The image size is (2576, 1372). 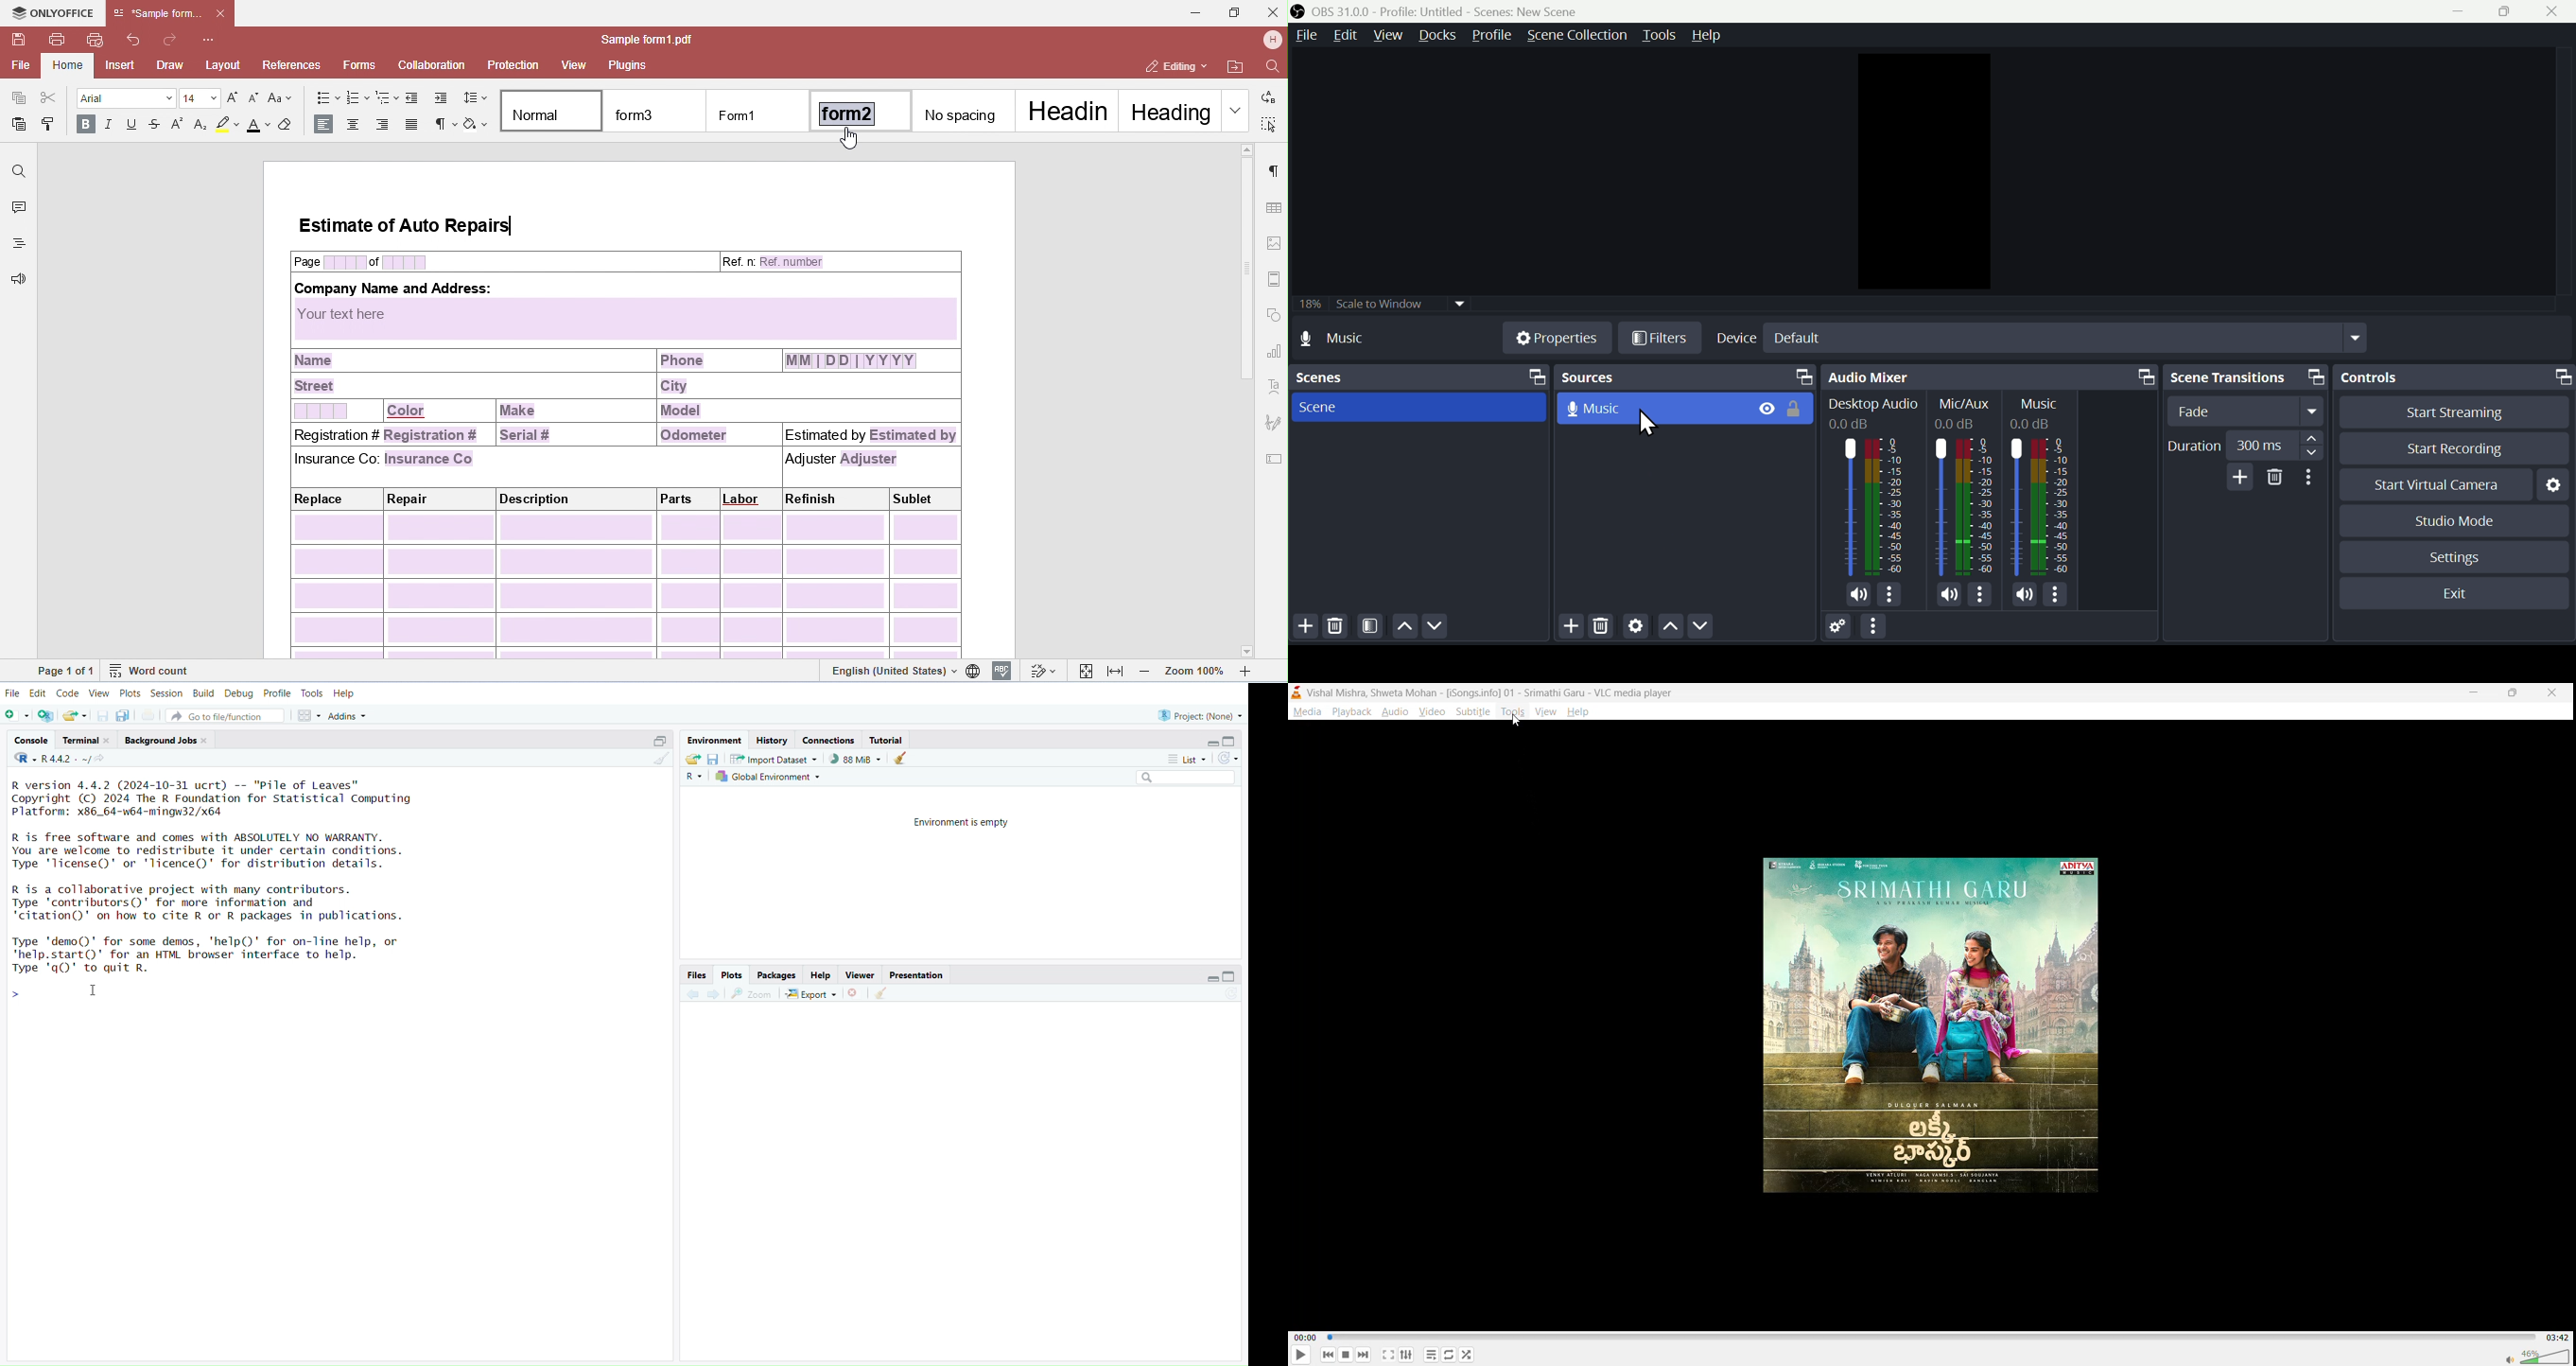 What do you see at coordinates (778, 974) in the screenshot?
I see `packages` at bounding box center [778, 974].